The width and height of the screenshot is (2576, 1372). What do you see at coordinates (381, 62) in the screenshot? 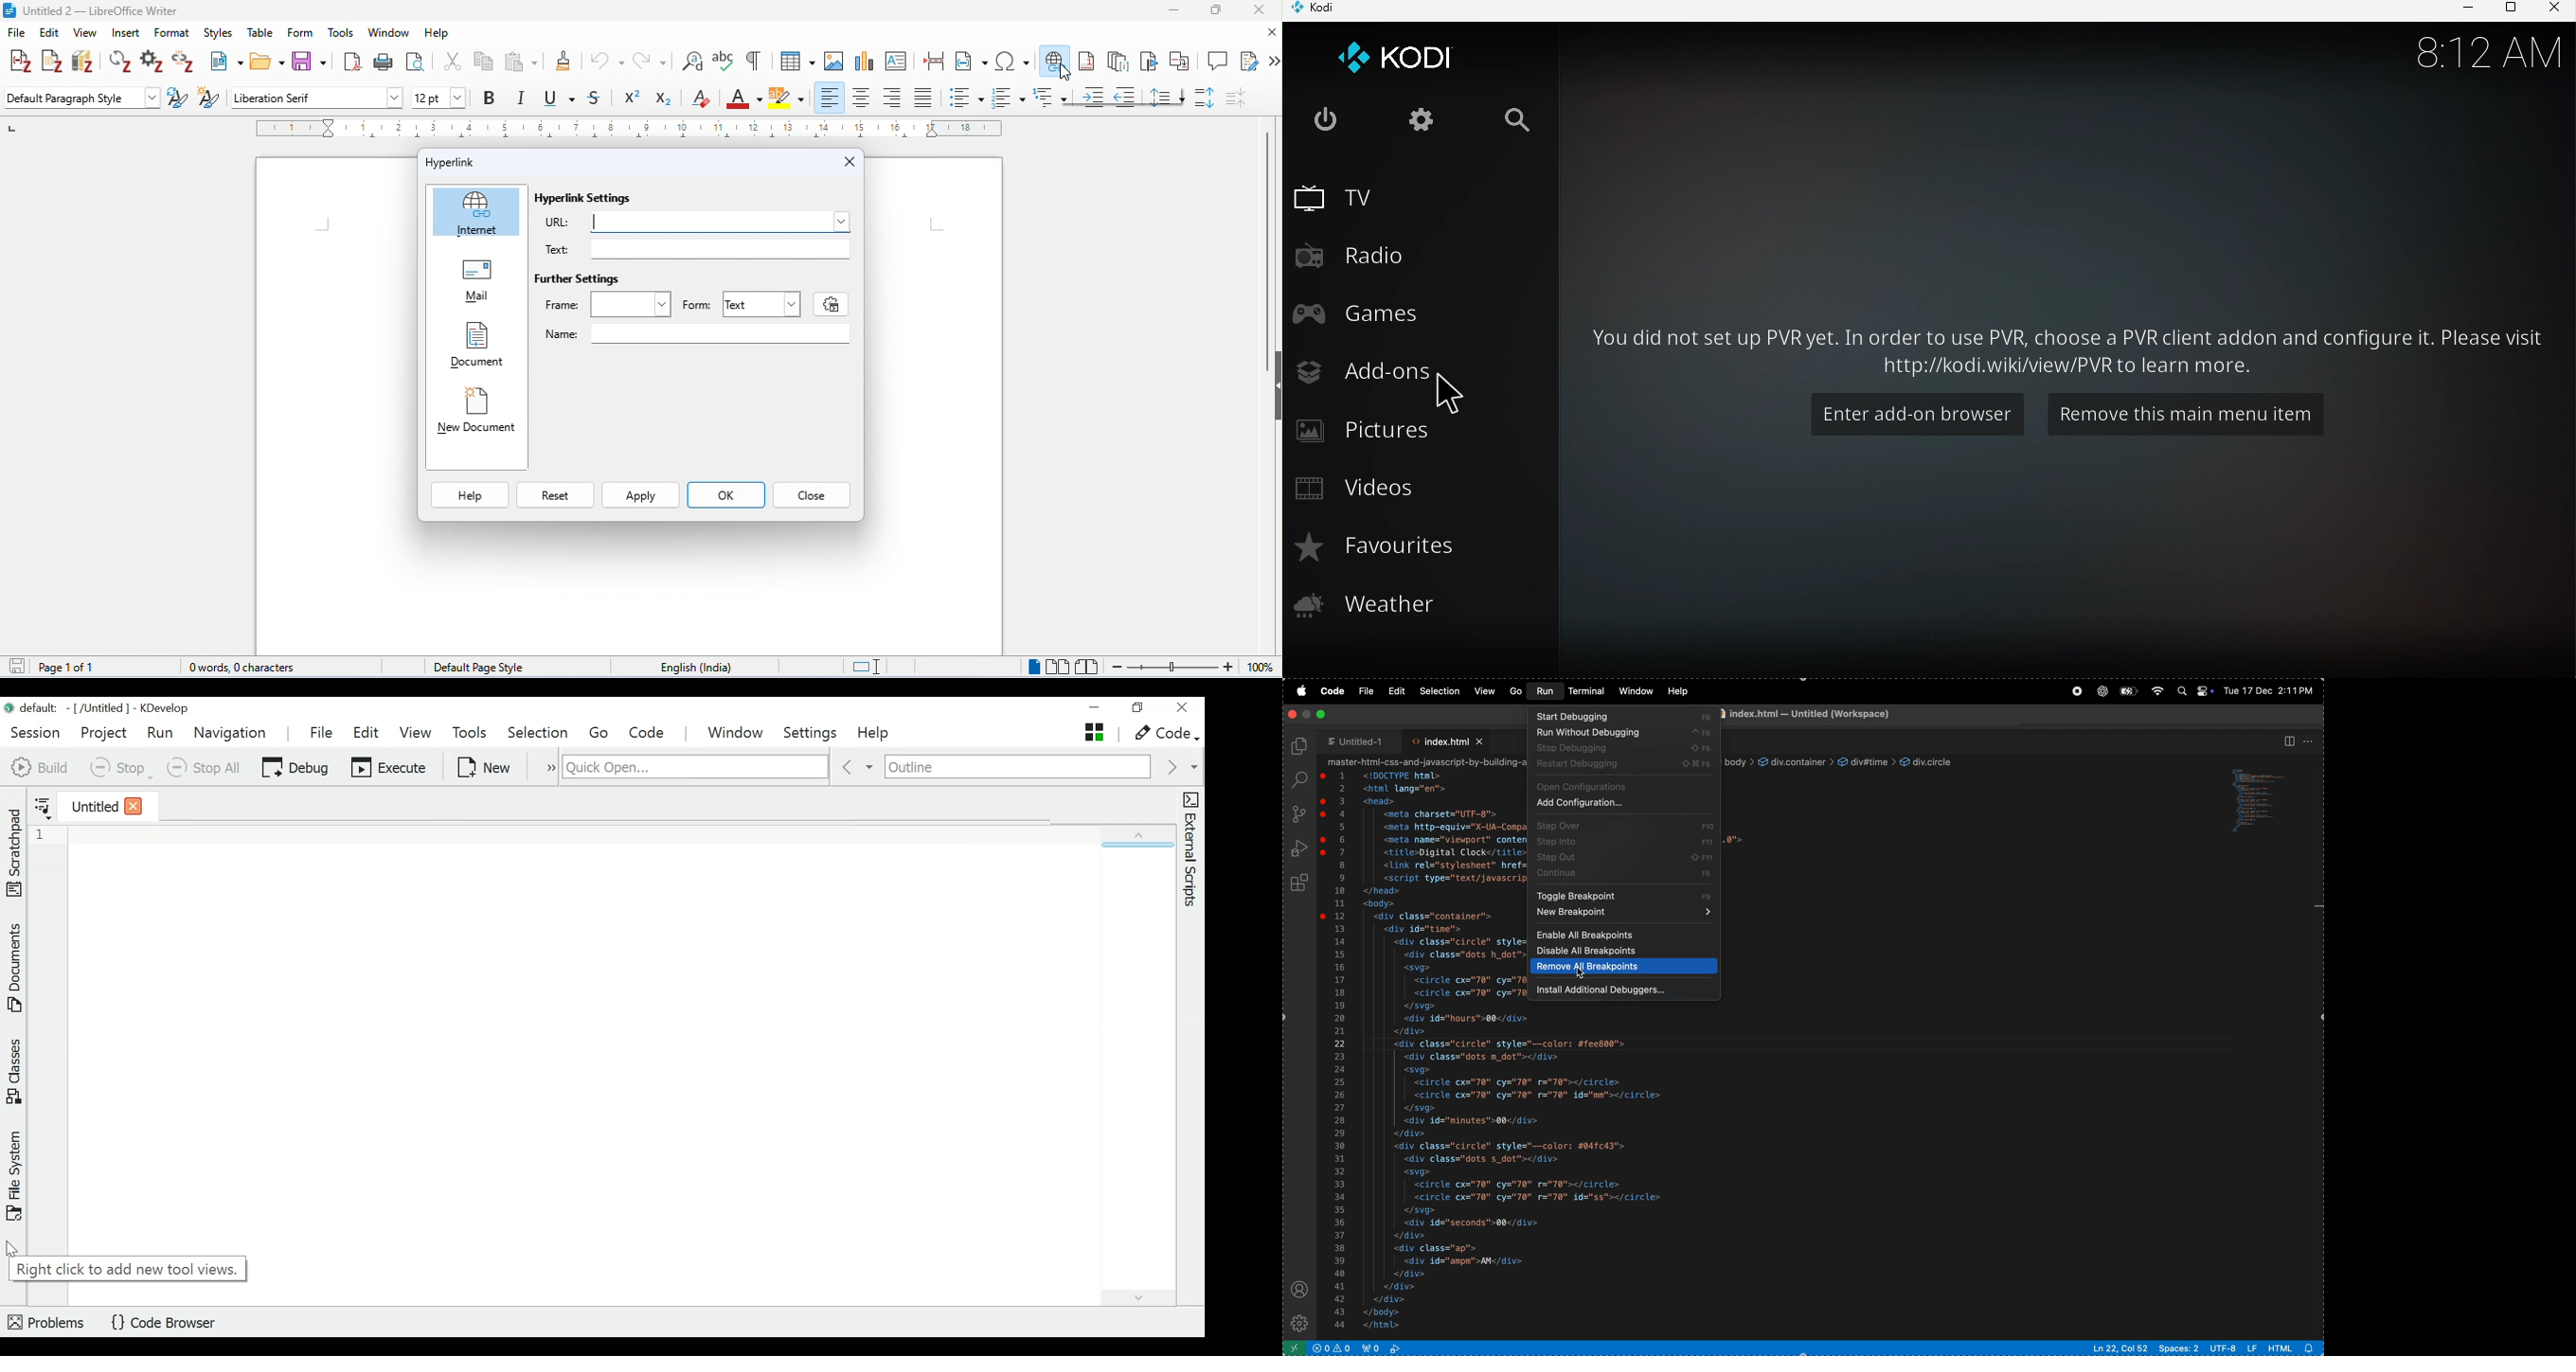
I see `print` at bounding box center [381, 62].